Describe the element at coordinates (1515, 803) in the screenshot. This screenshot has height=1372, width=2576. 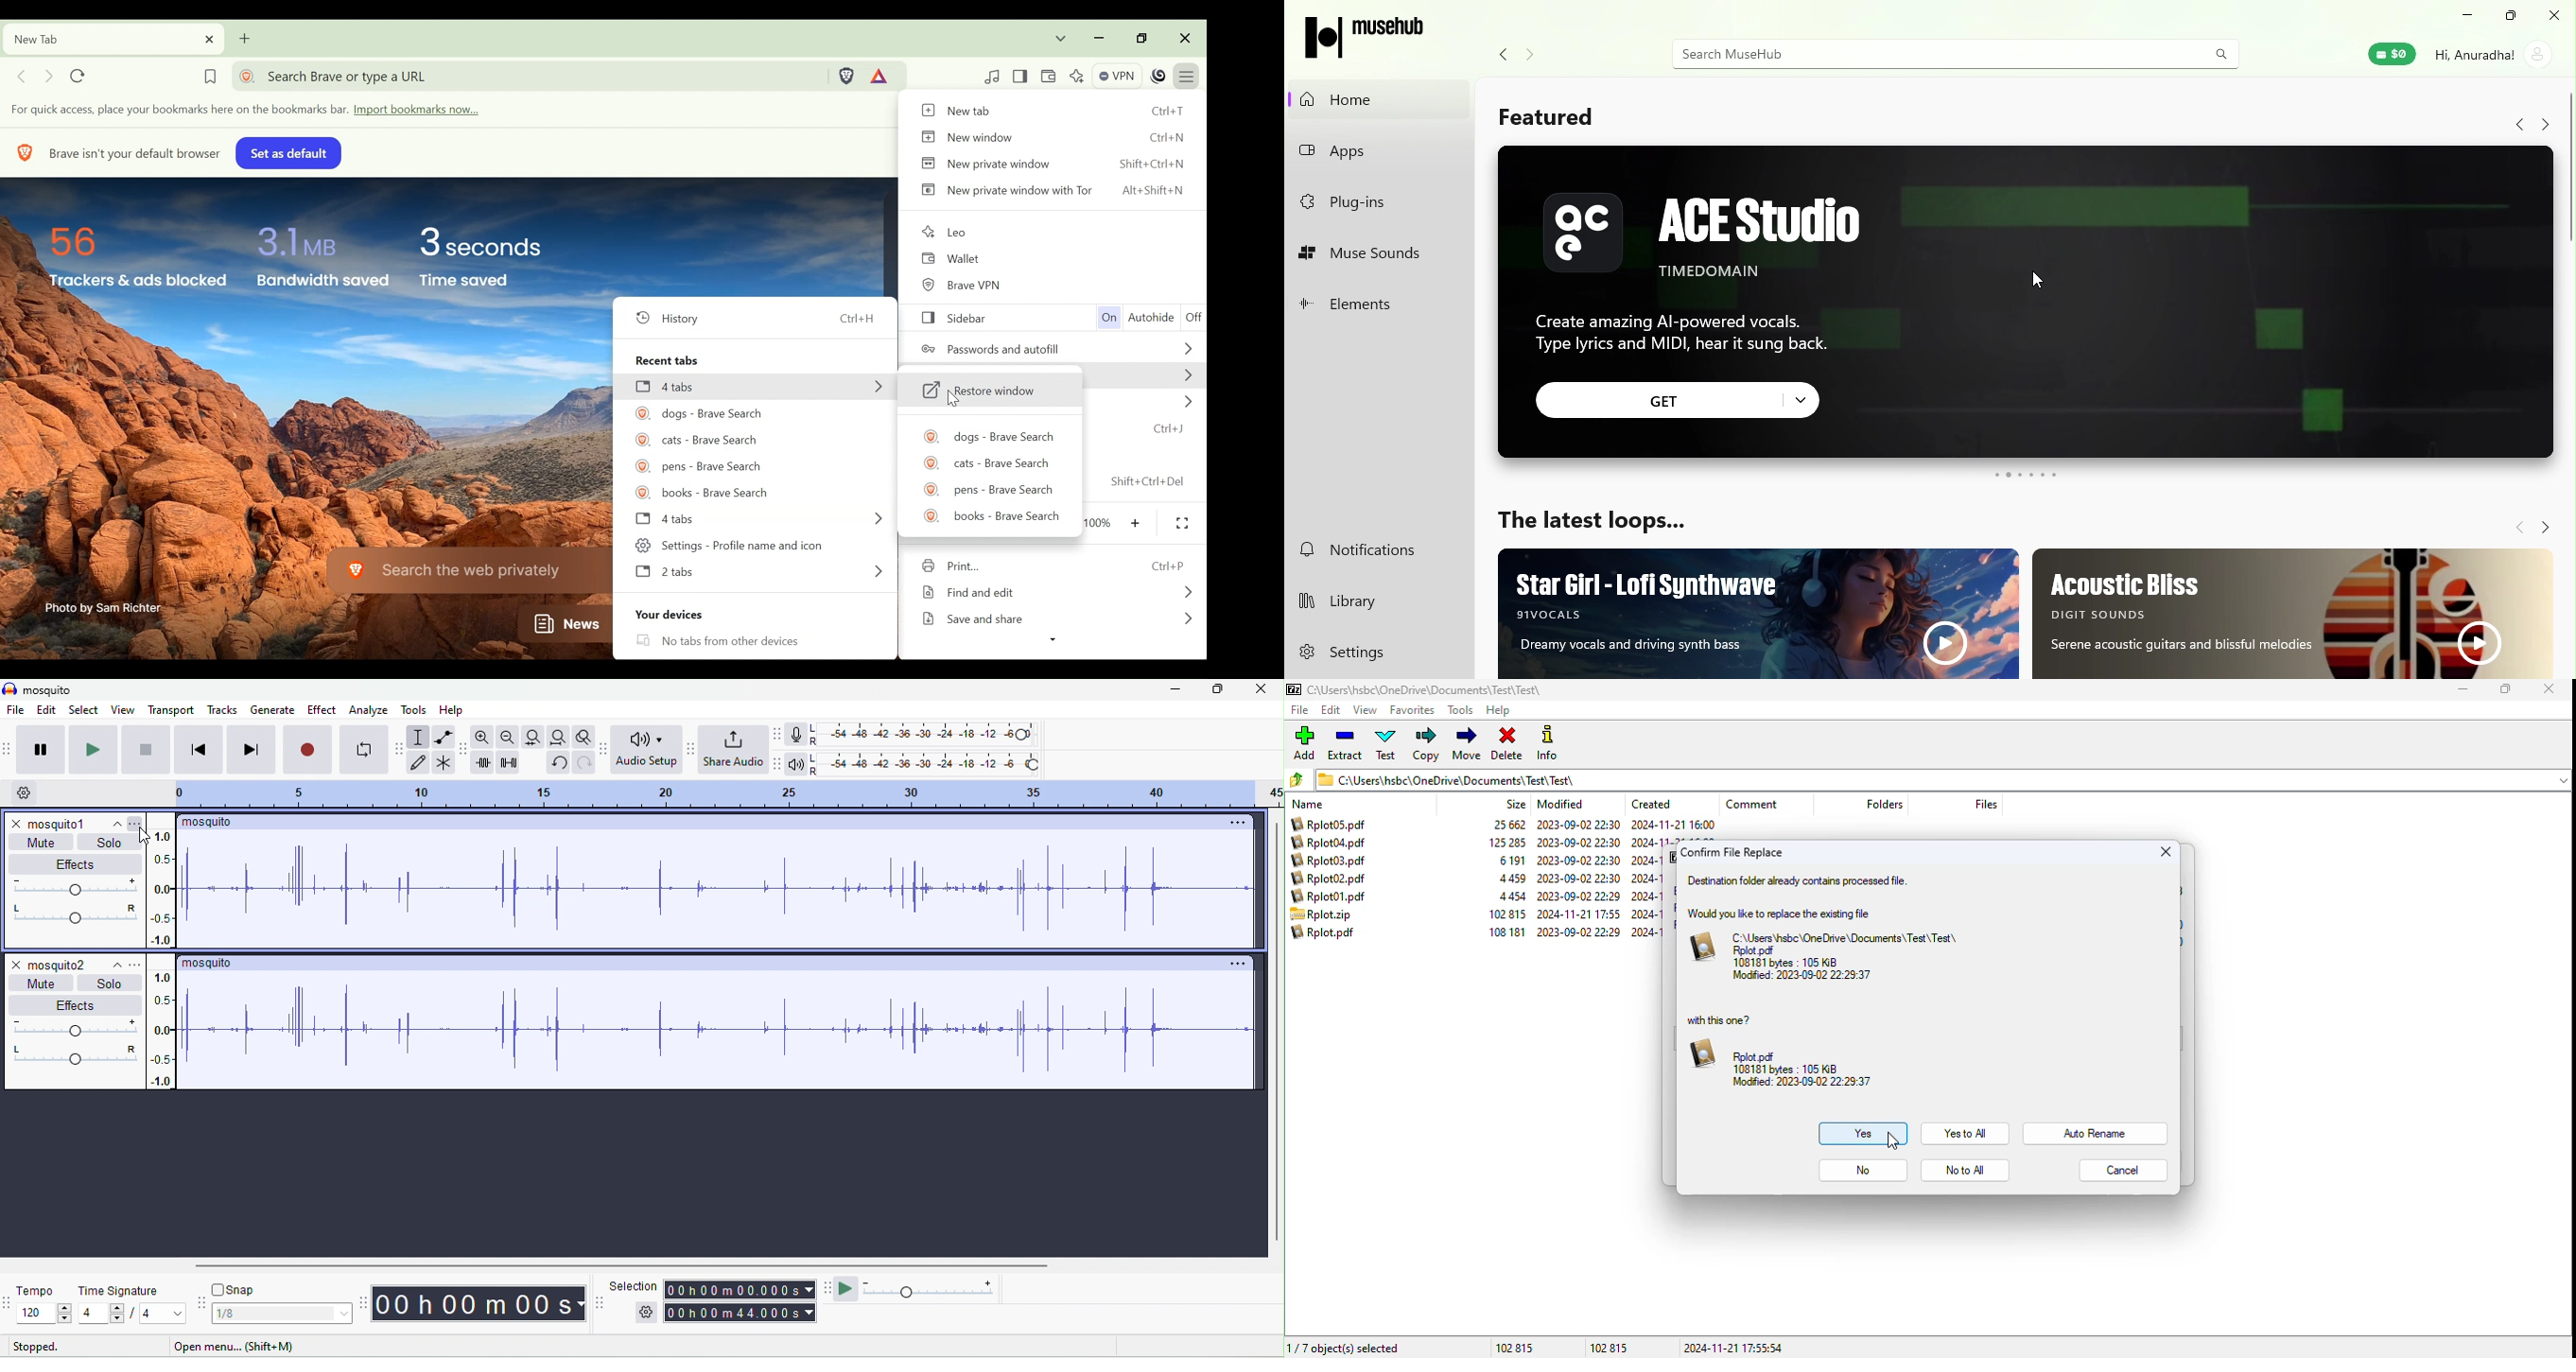
I see `size` at that location.